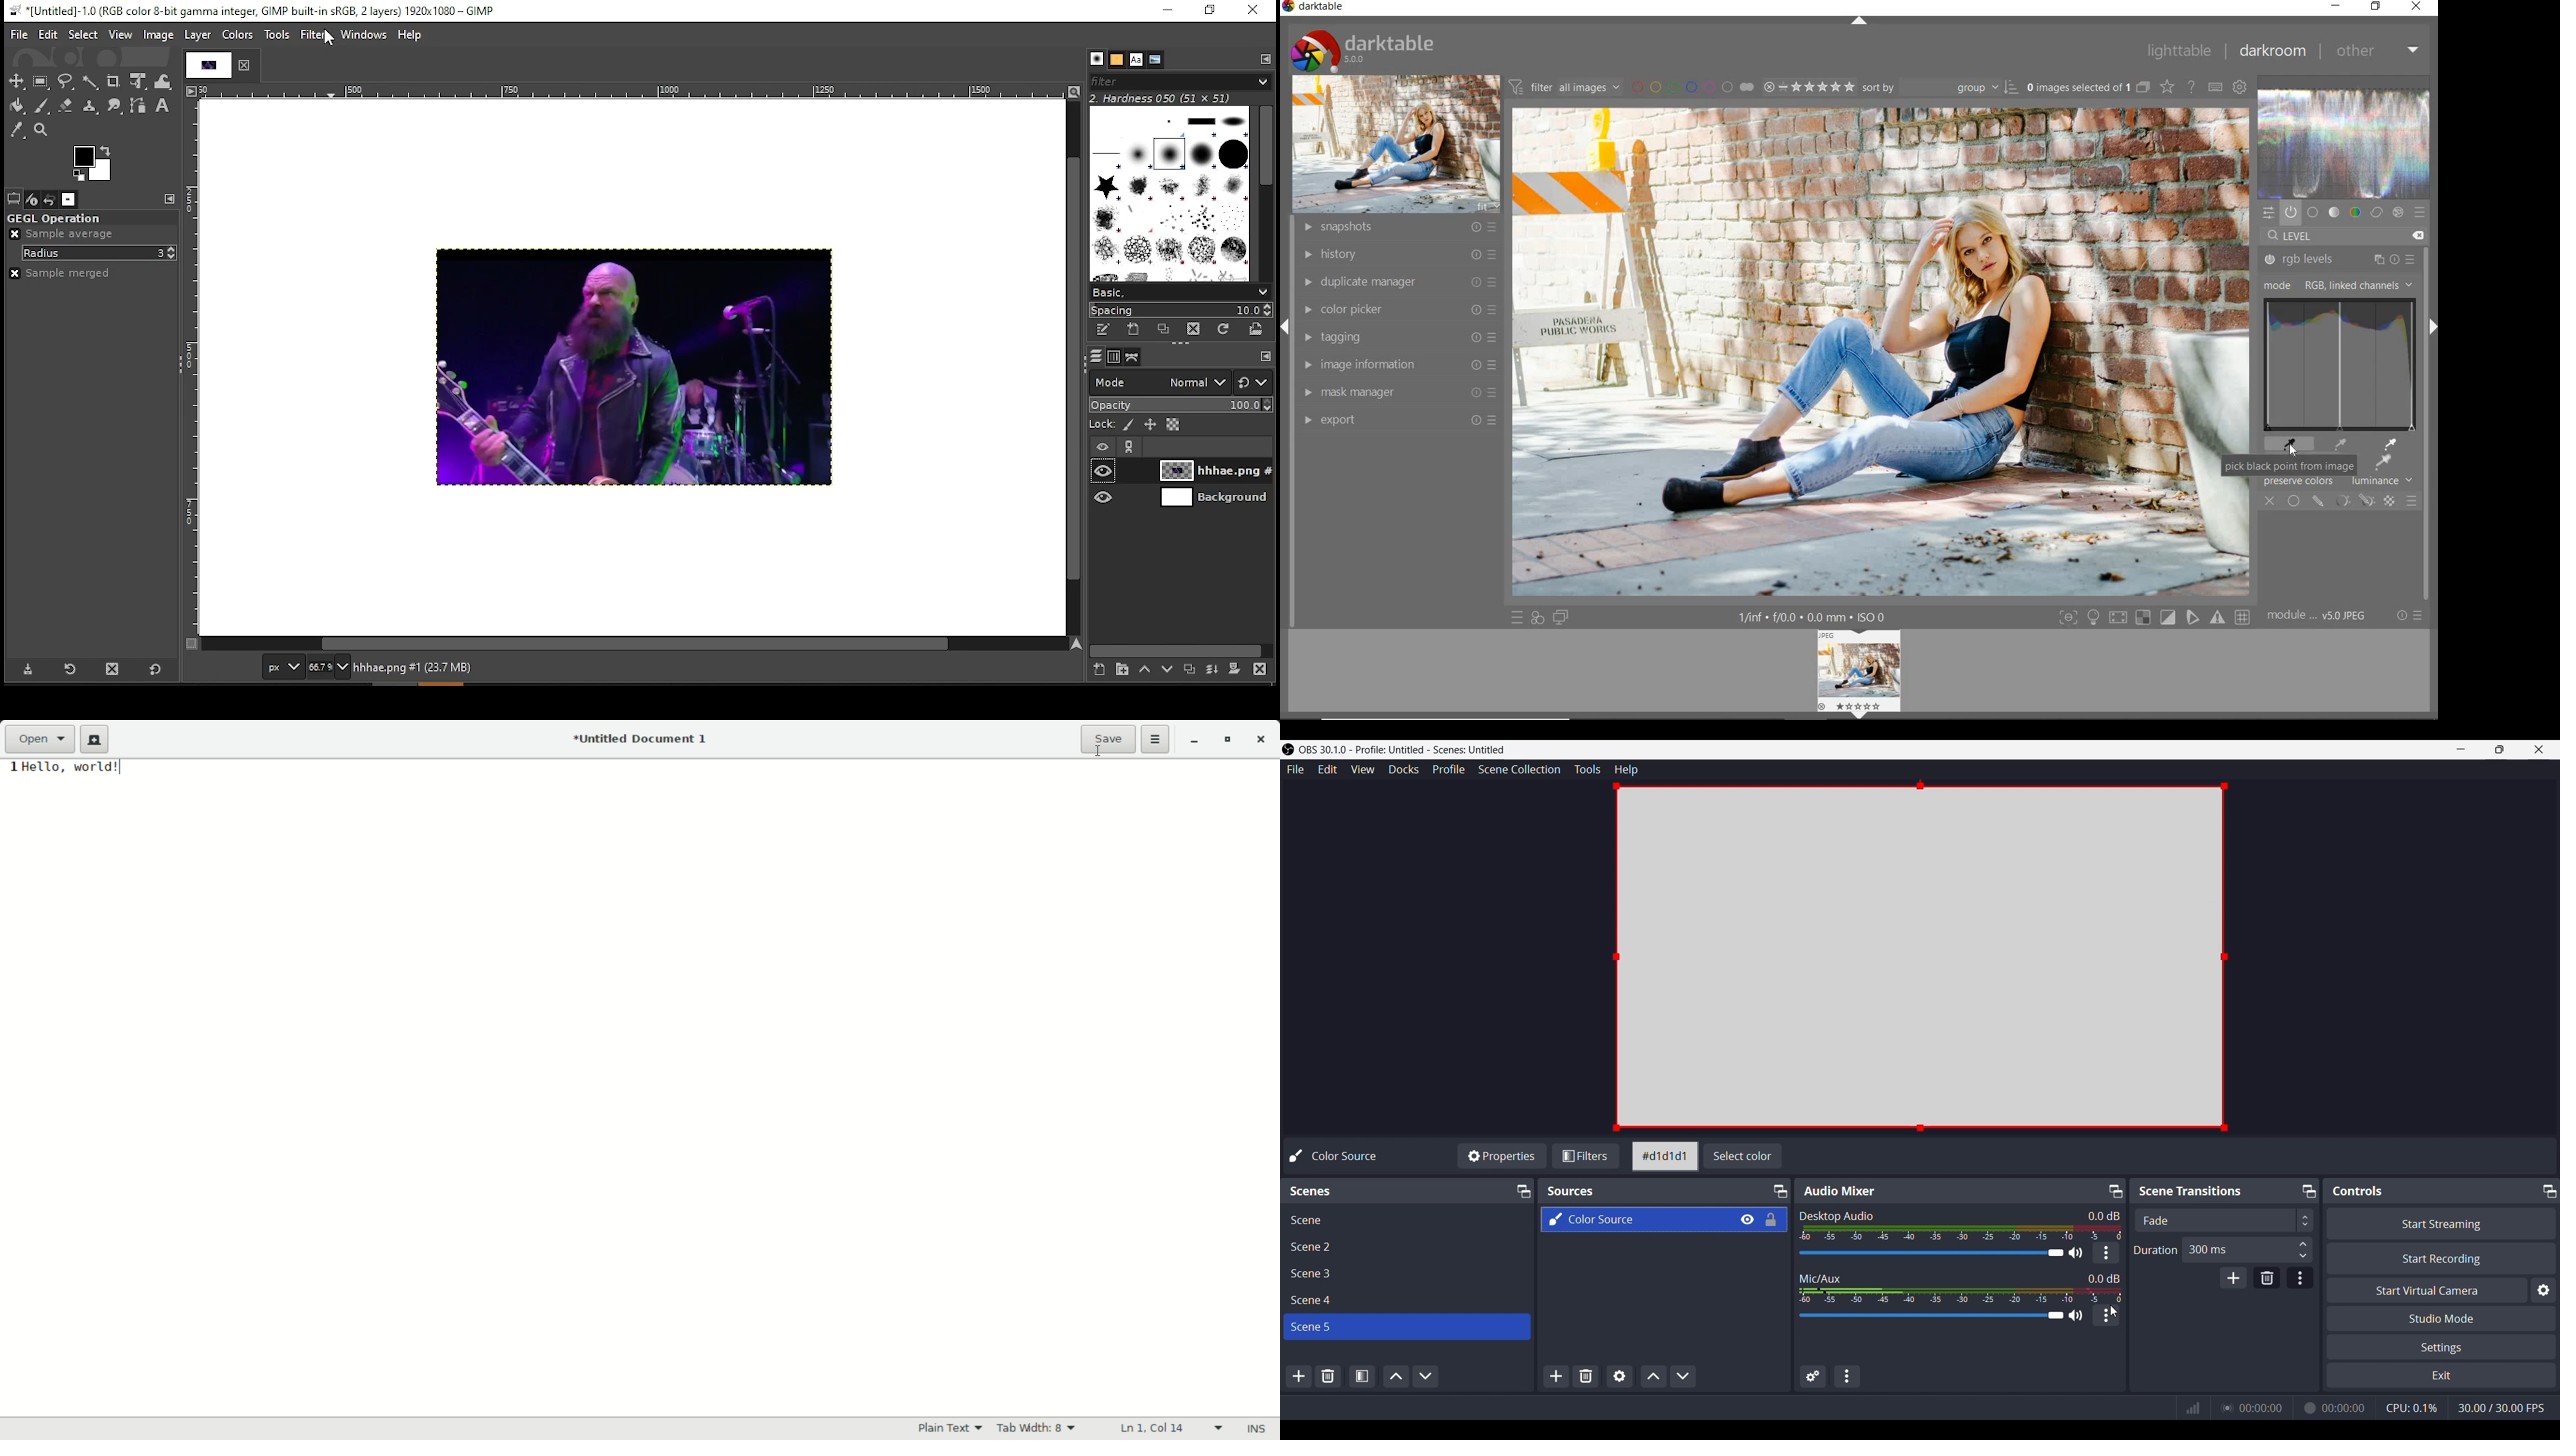 The height and width of the screenshot is (1456, 2576). Describe the element at coordinates (1107, 332) in the screenshot. I see `edit this brush` at that location.